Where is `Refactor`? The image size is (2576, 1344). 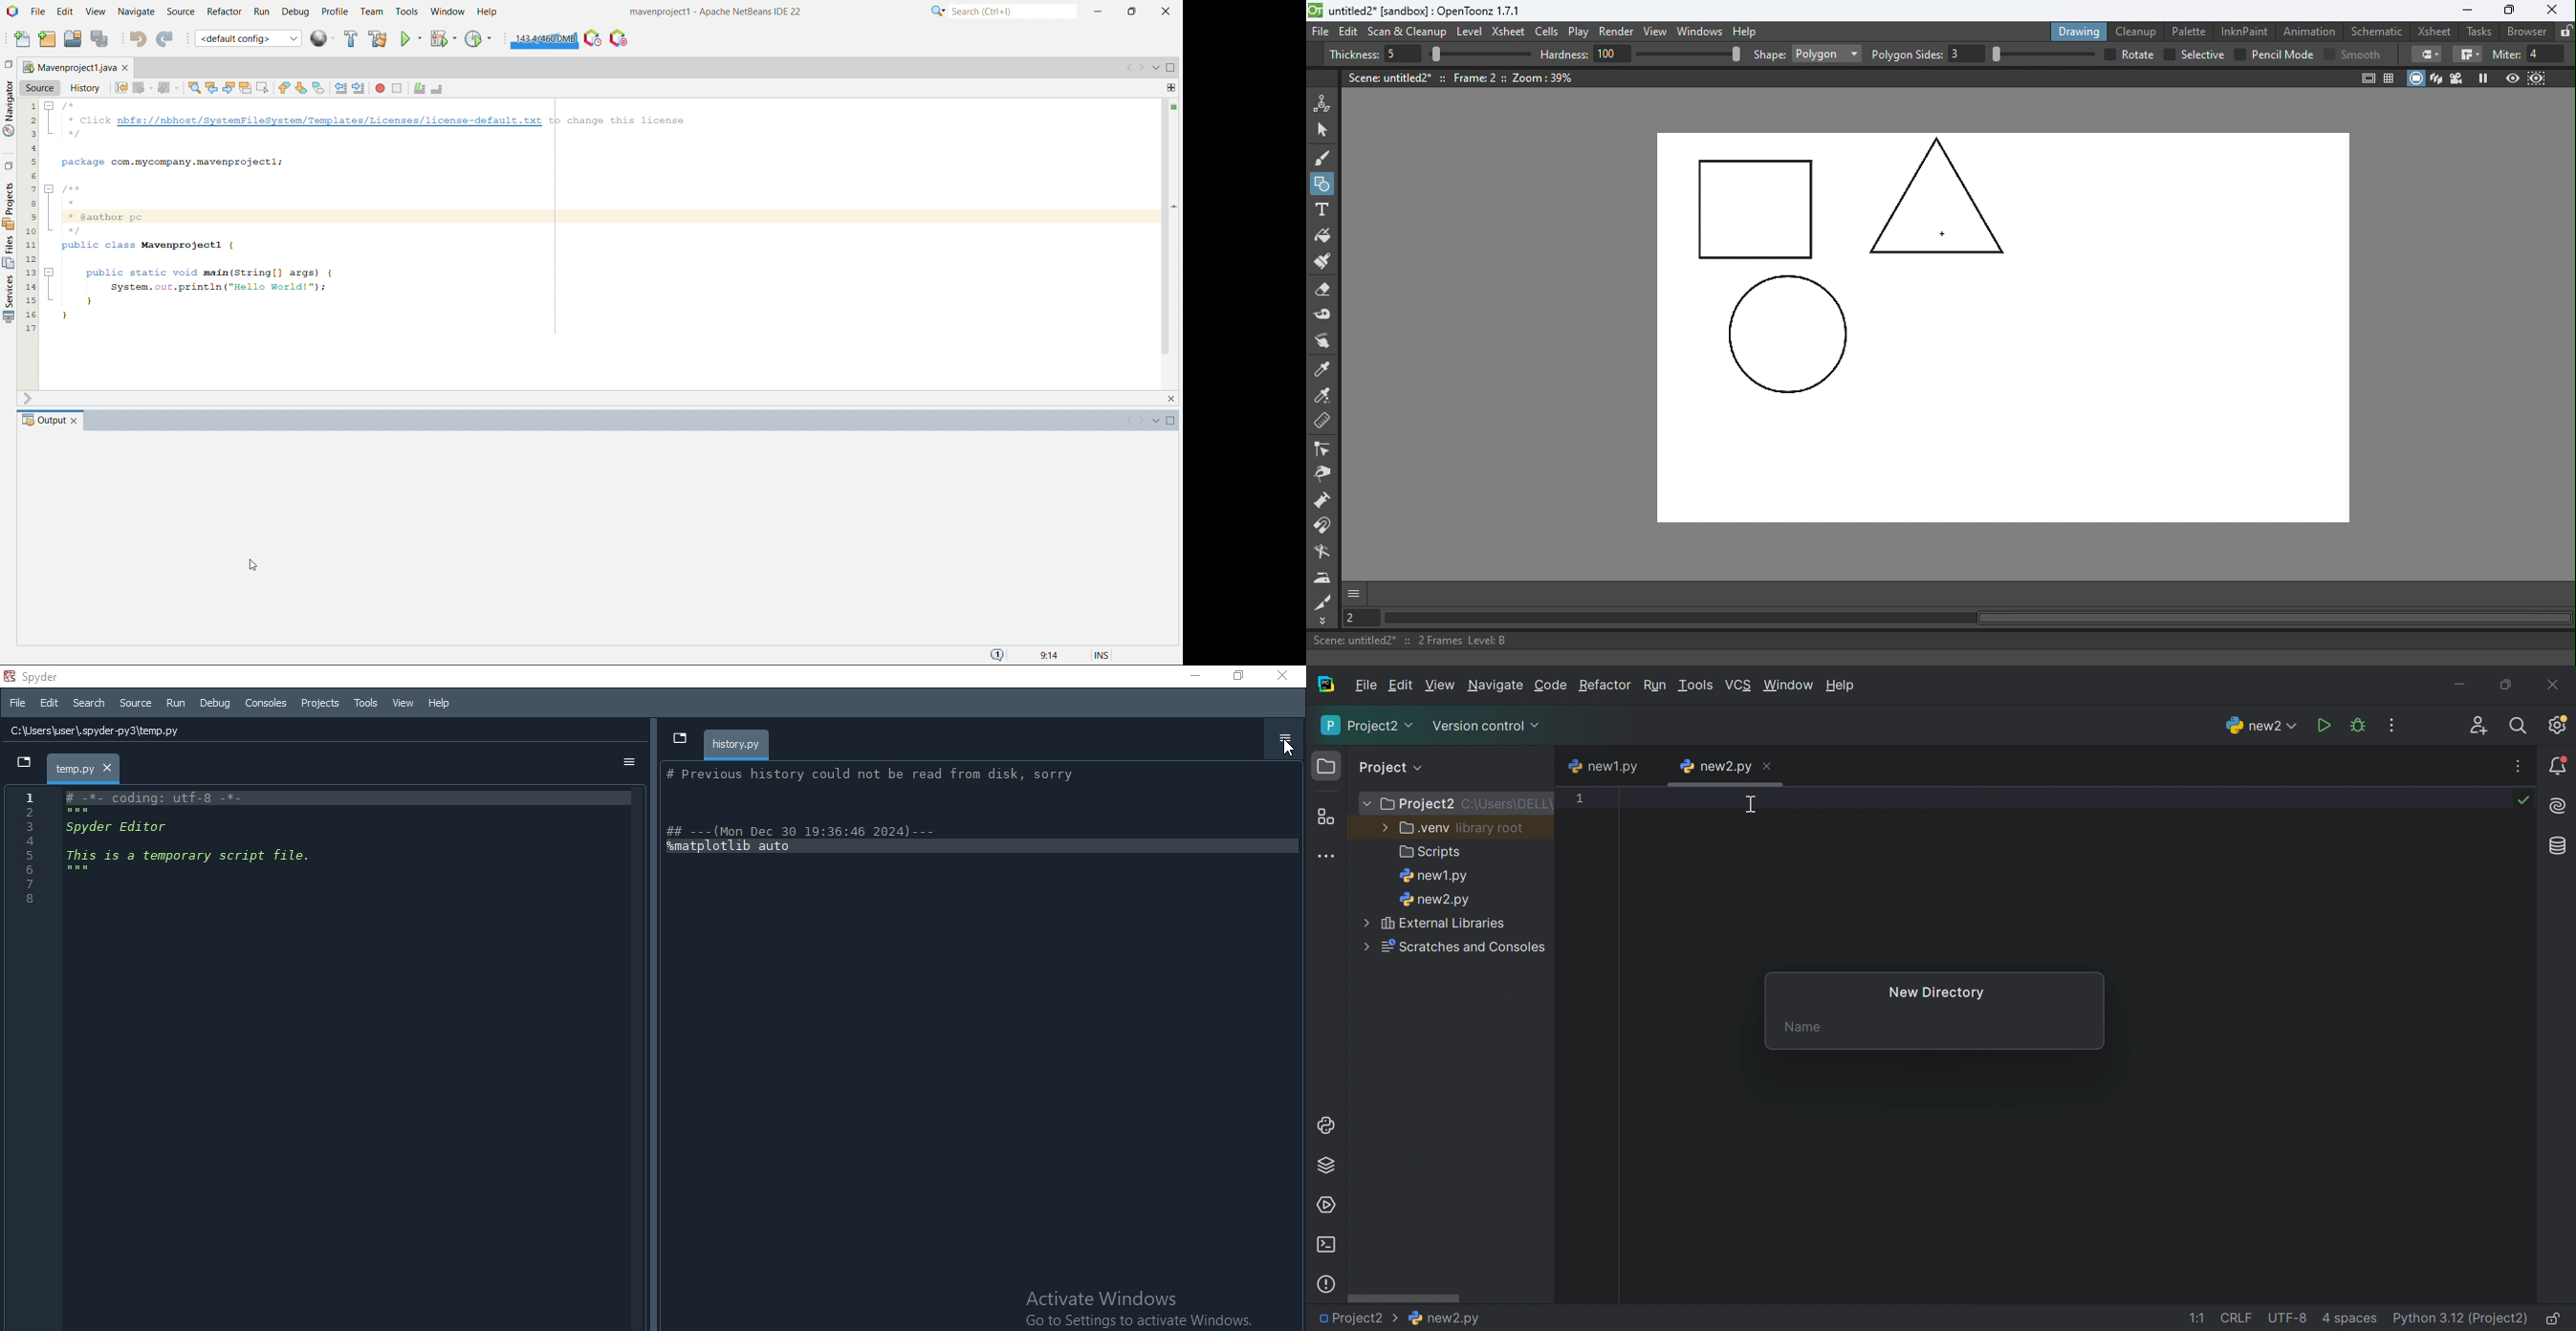 Refactor is located at coordinates (1608, 685).